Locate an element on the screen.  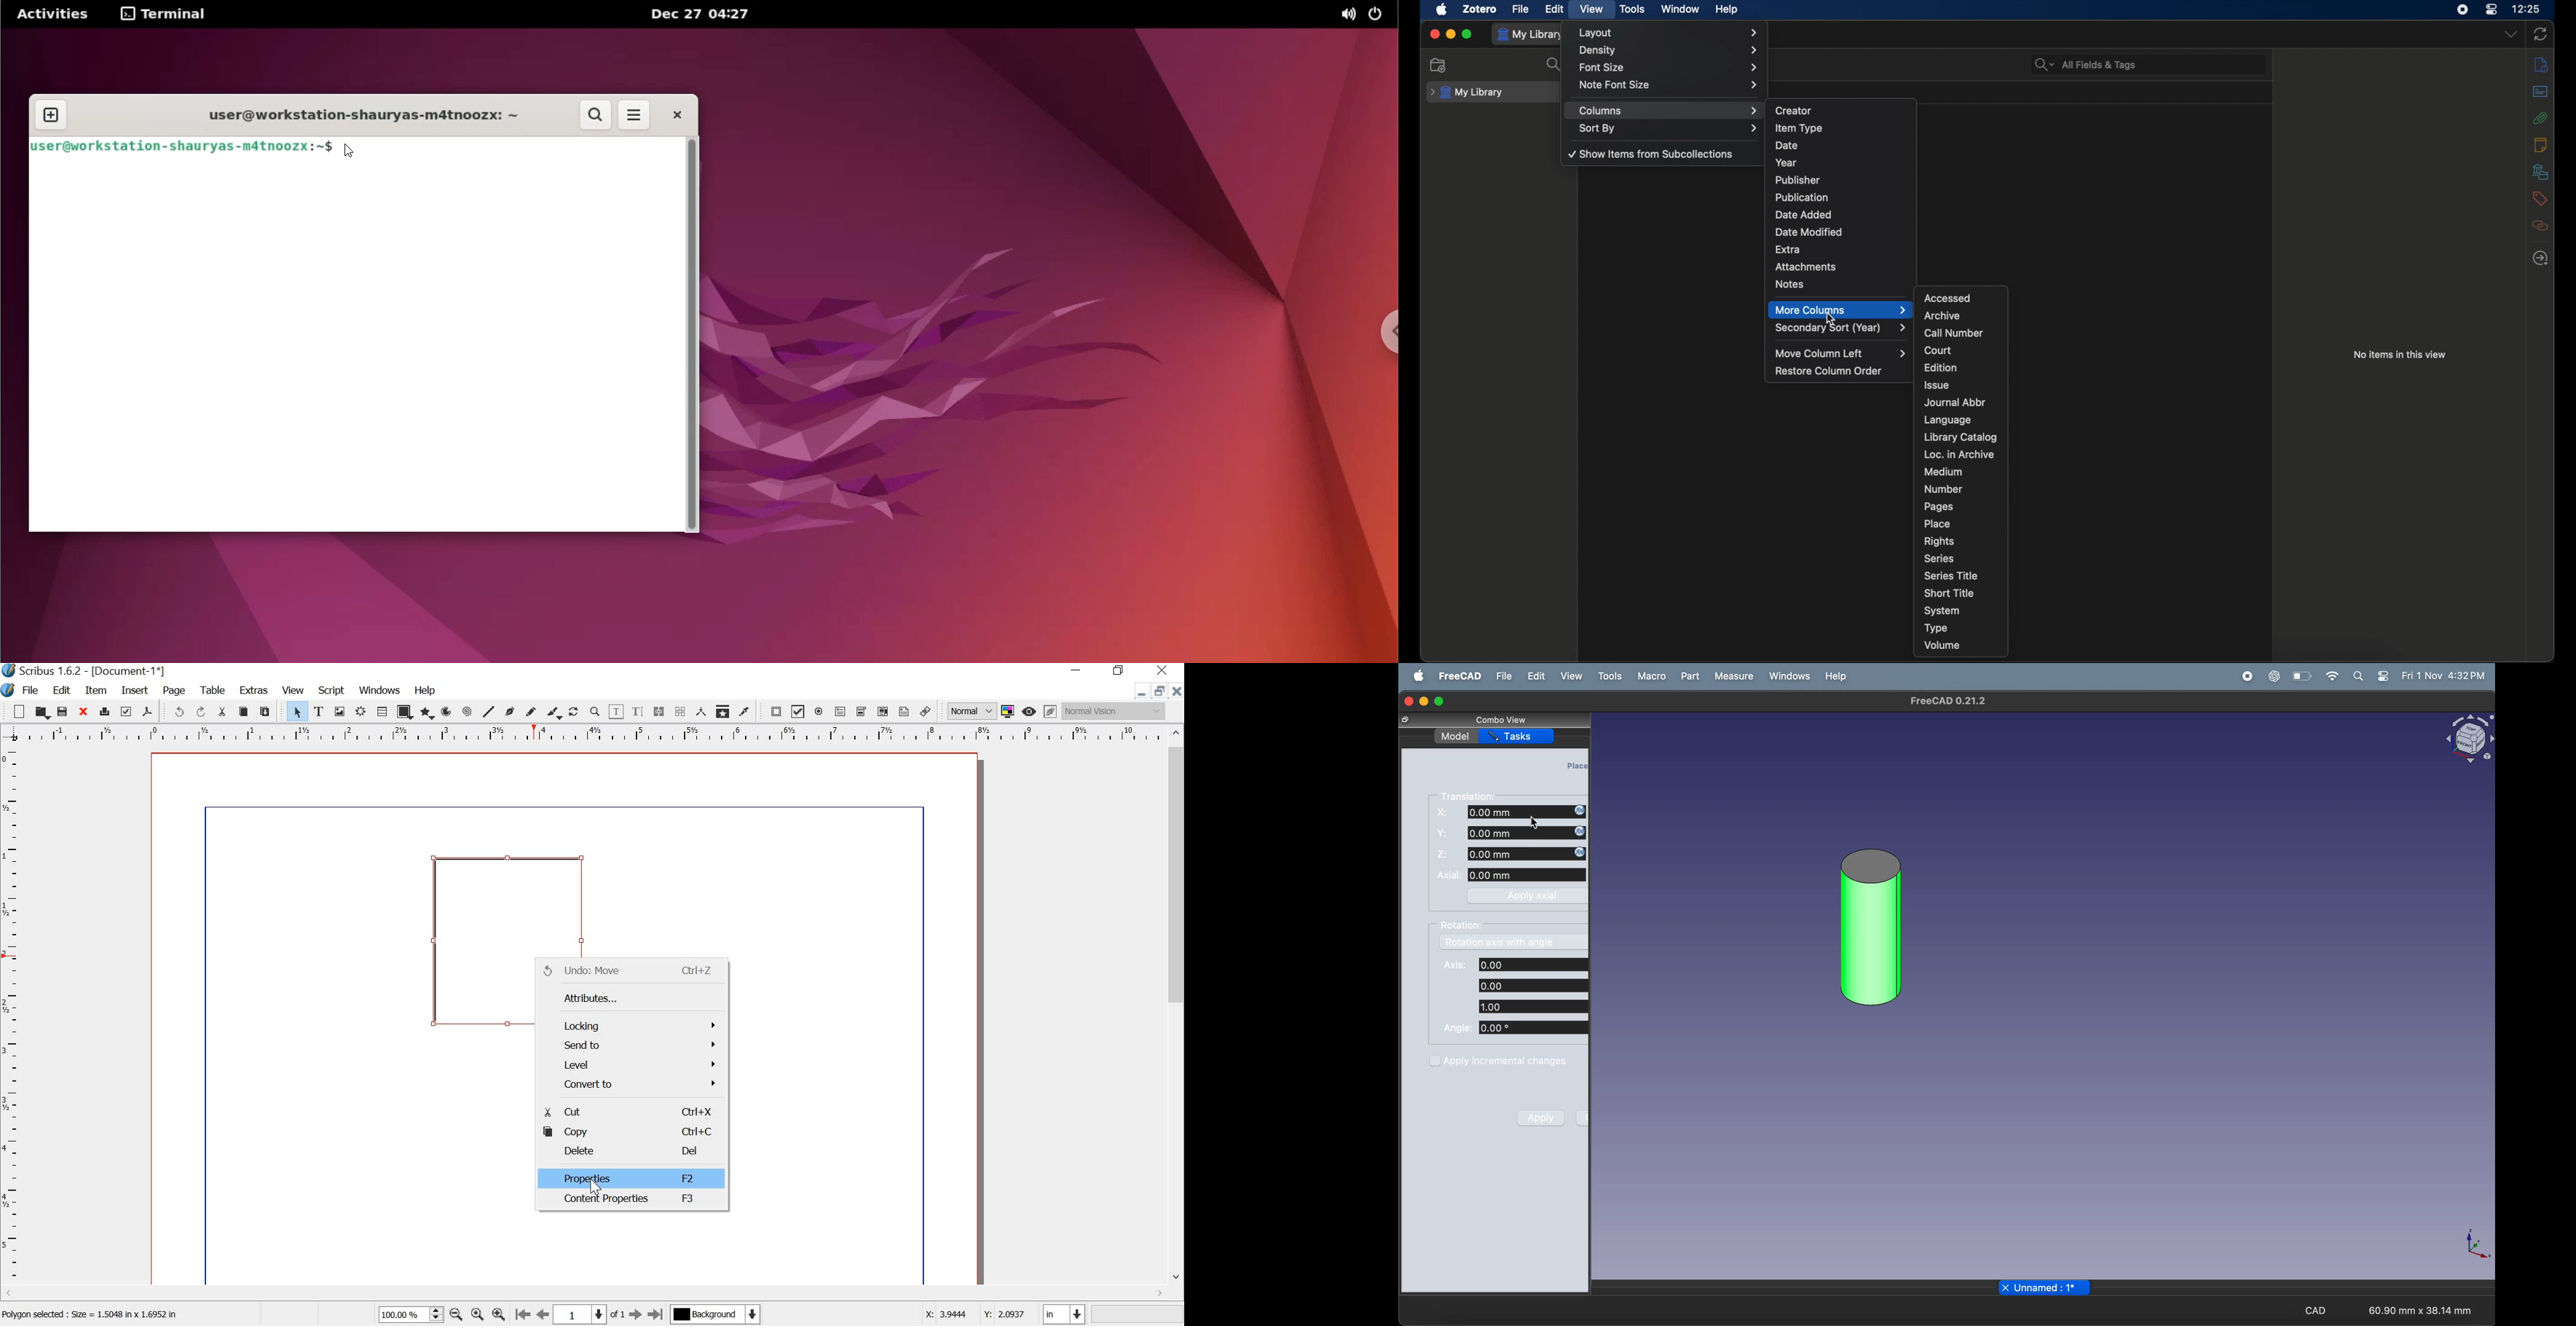
system is located at coordinates (1943, 611).